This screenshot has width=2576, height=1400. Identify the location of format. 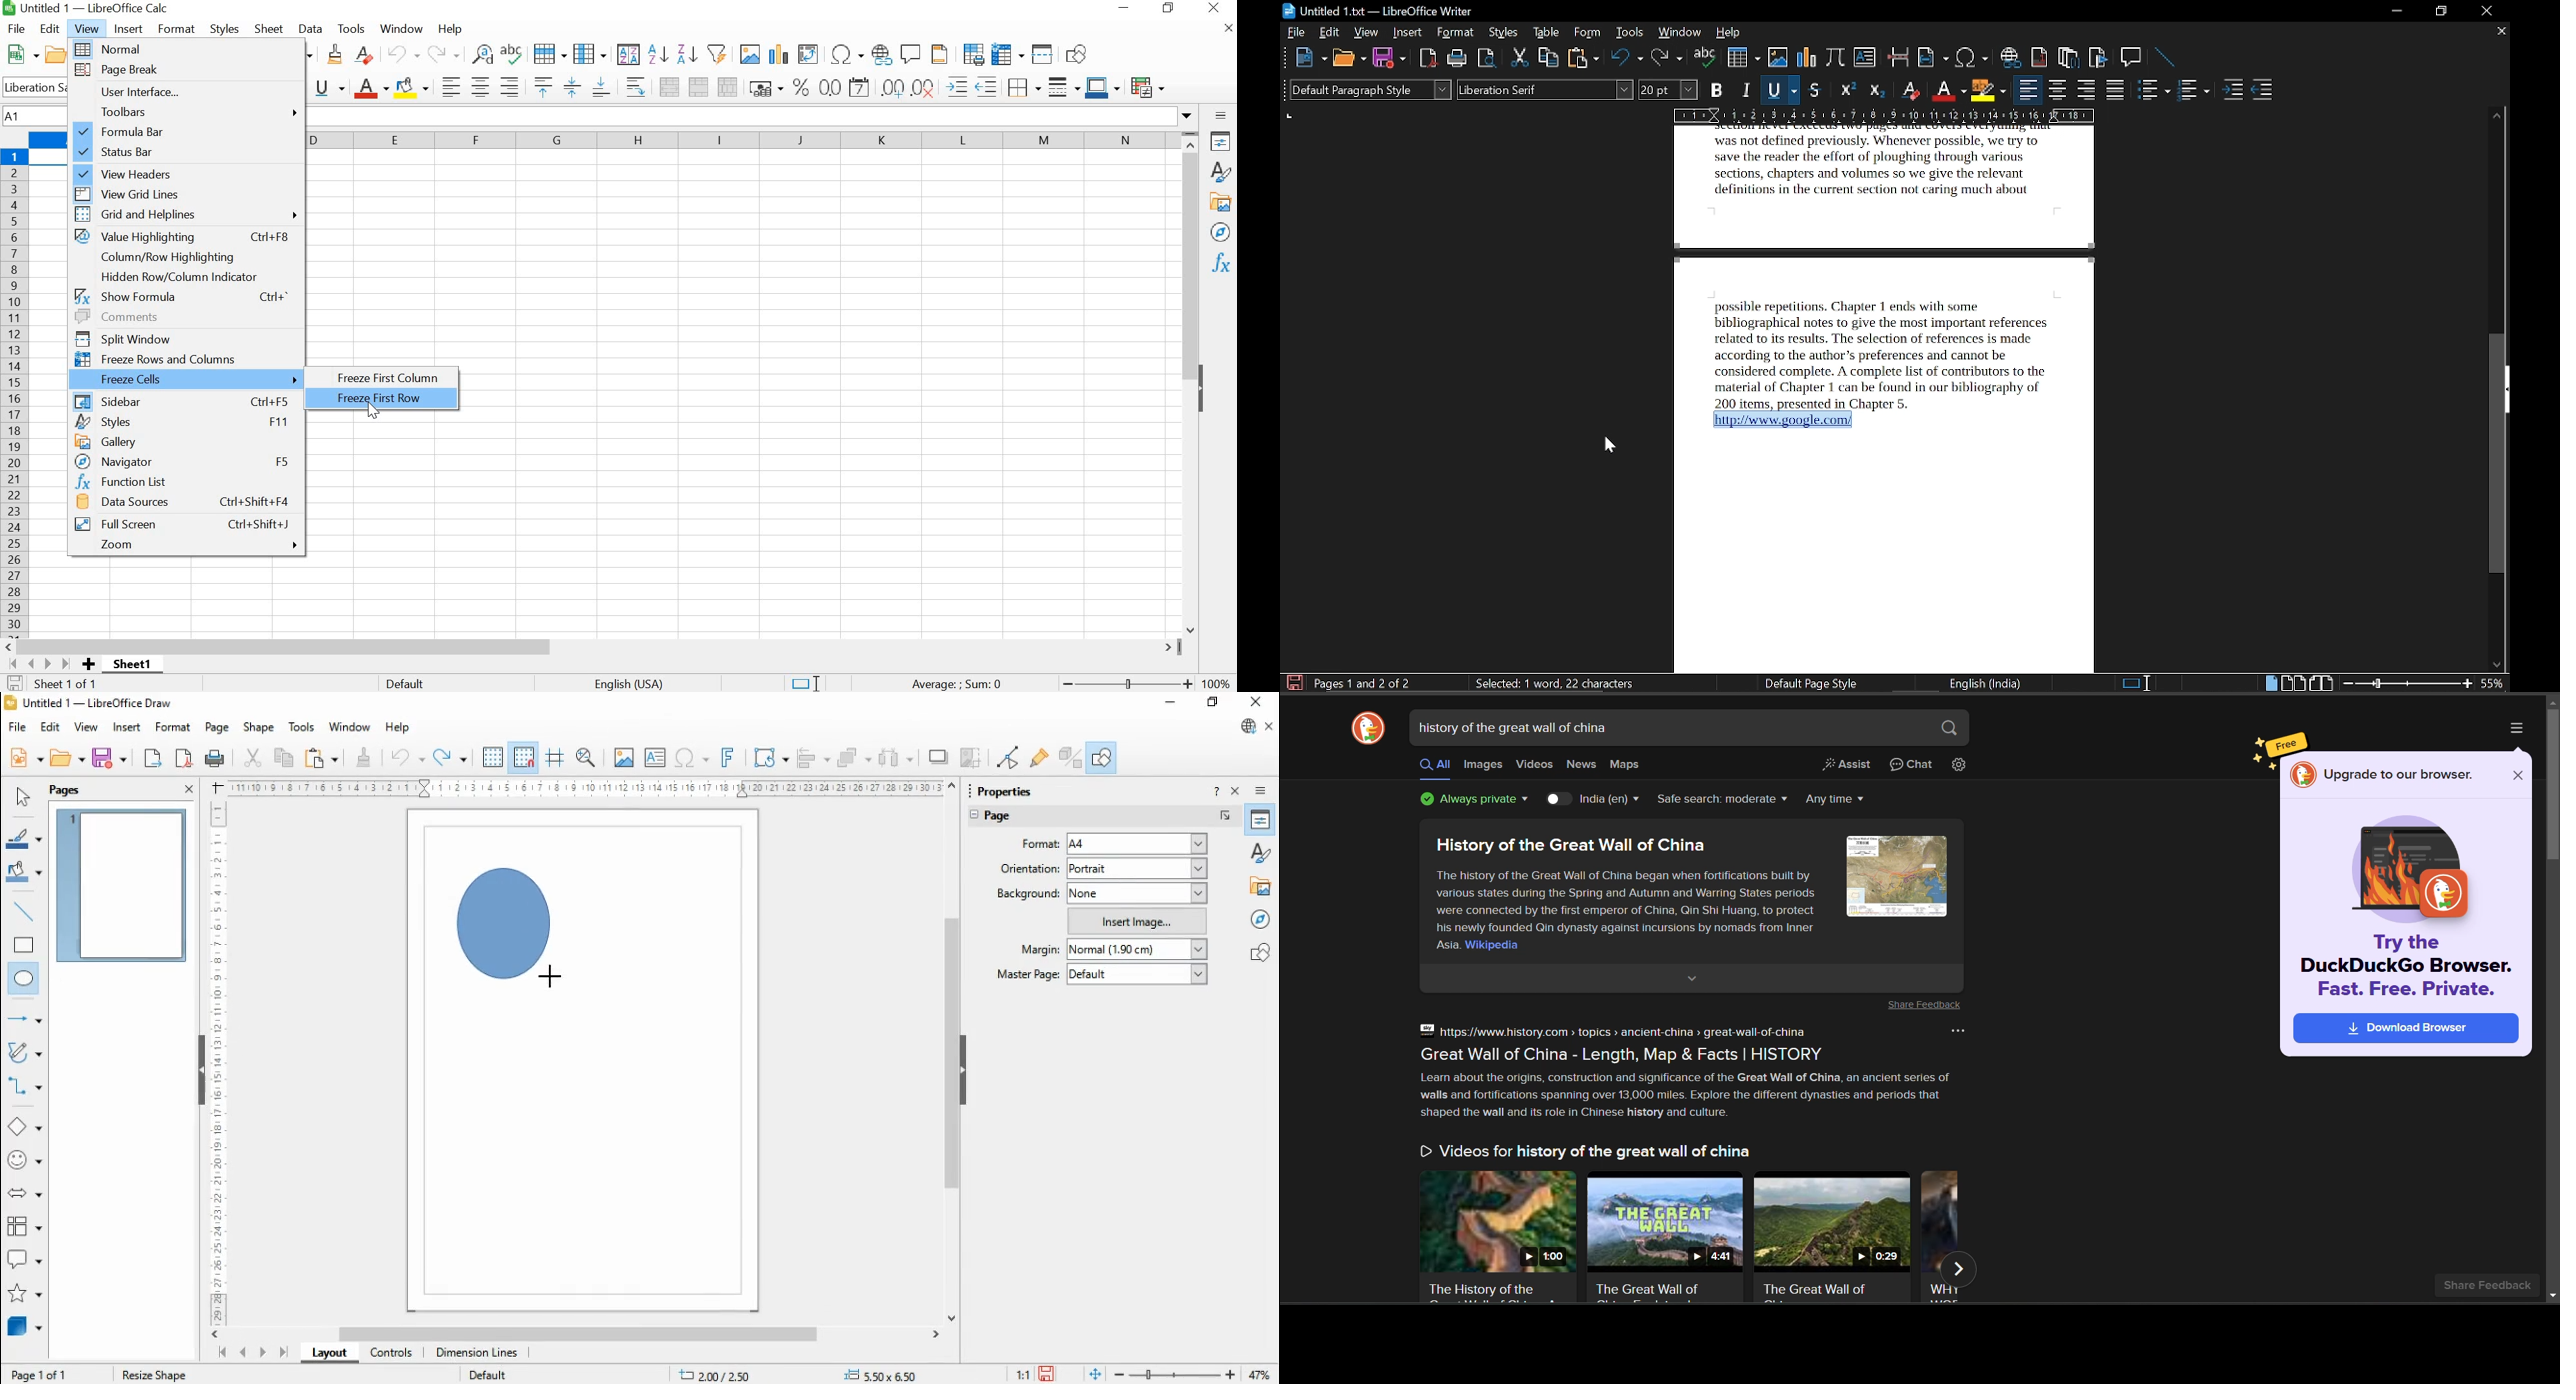
(174, 728).